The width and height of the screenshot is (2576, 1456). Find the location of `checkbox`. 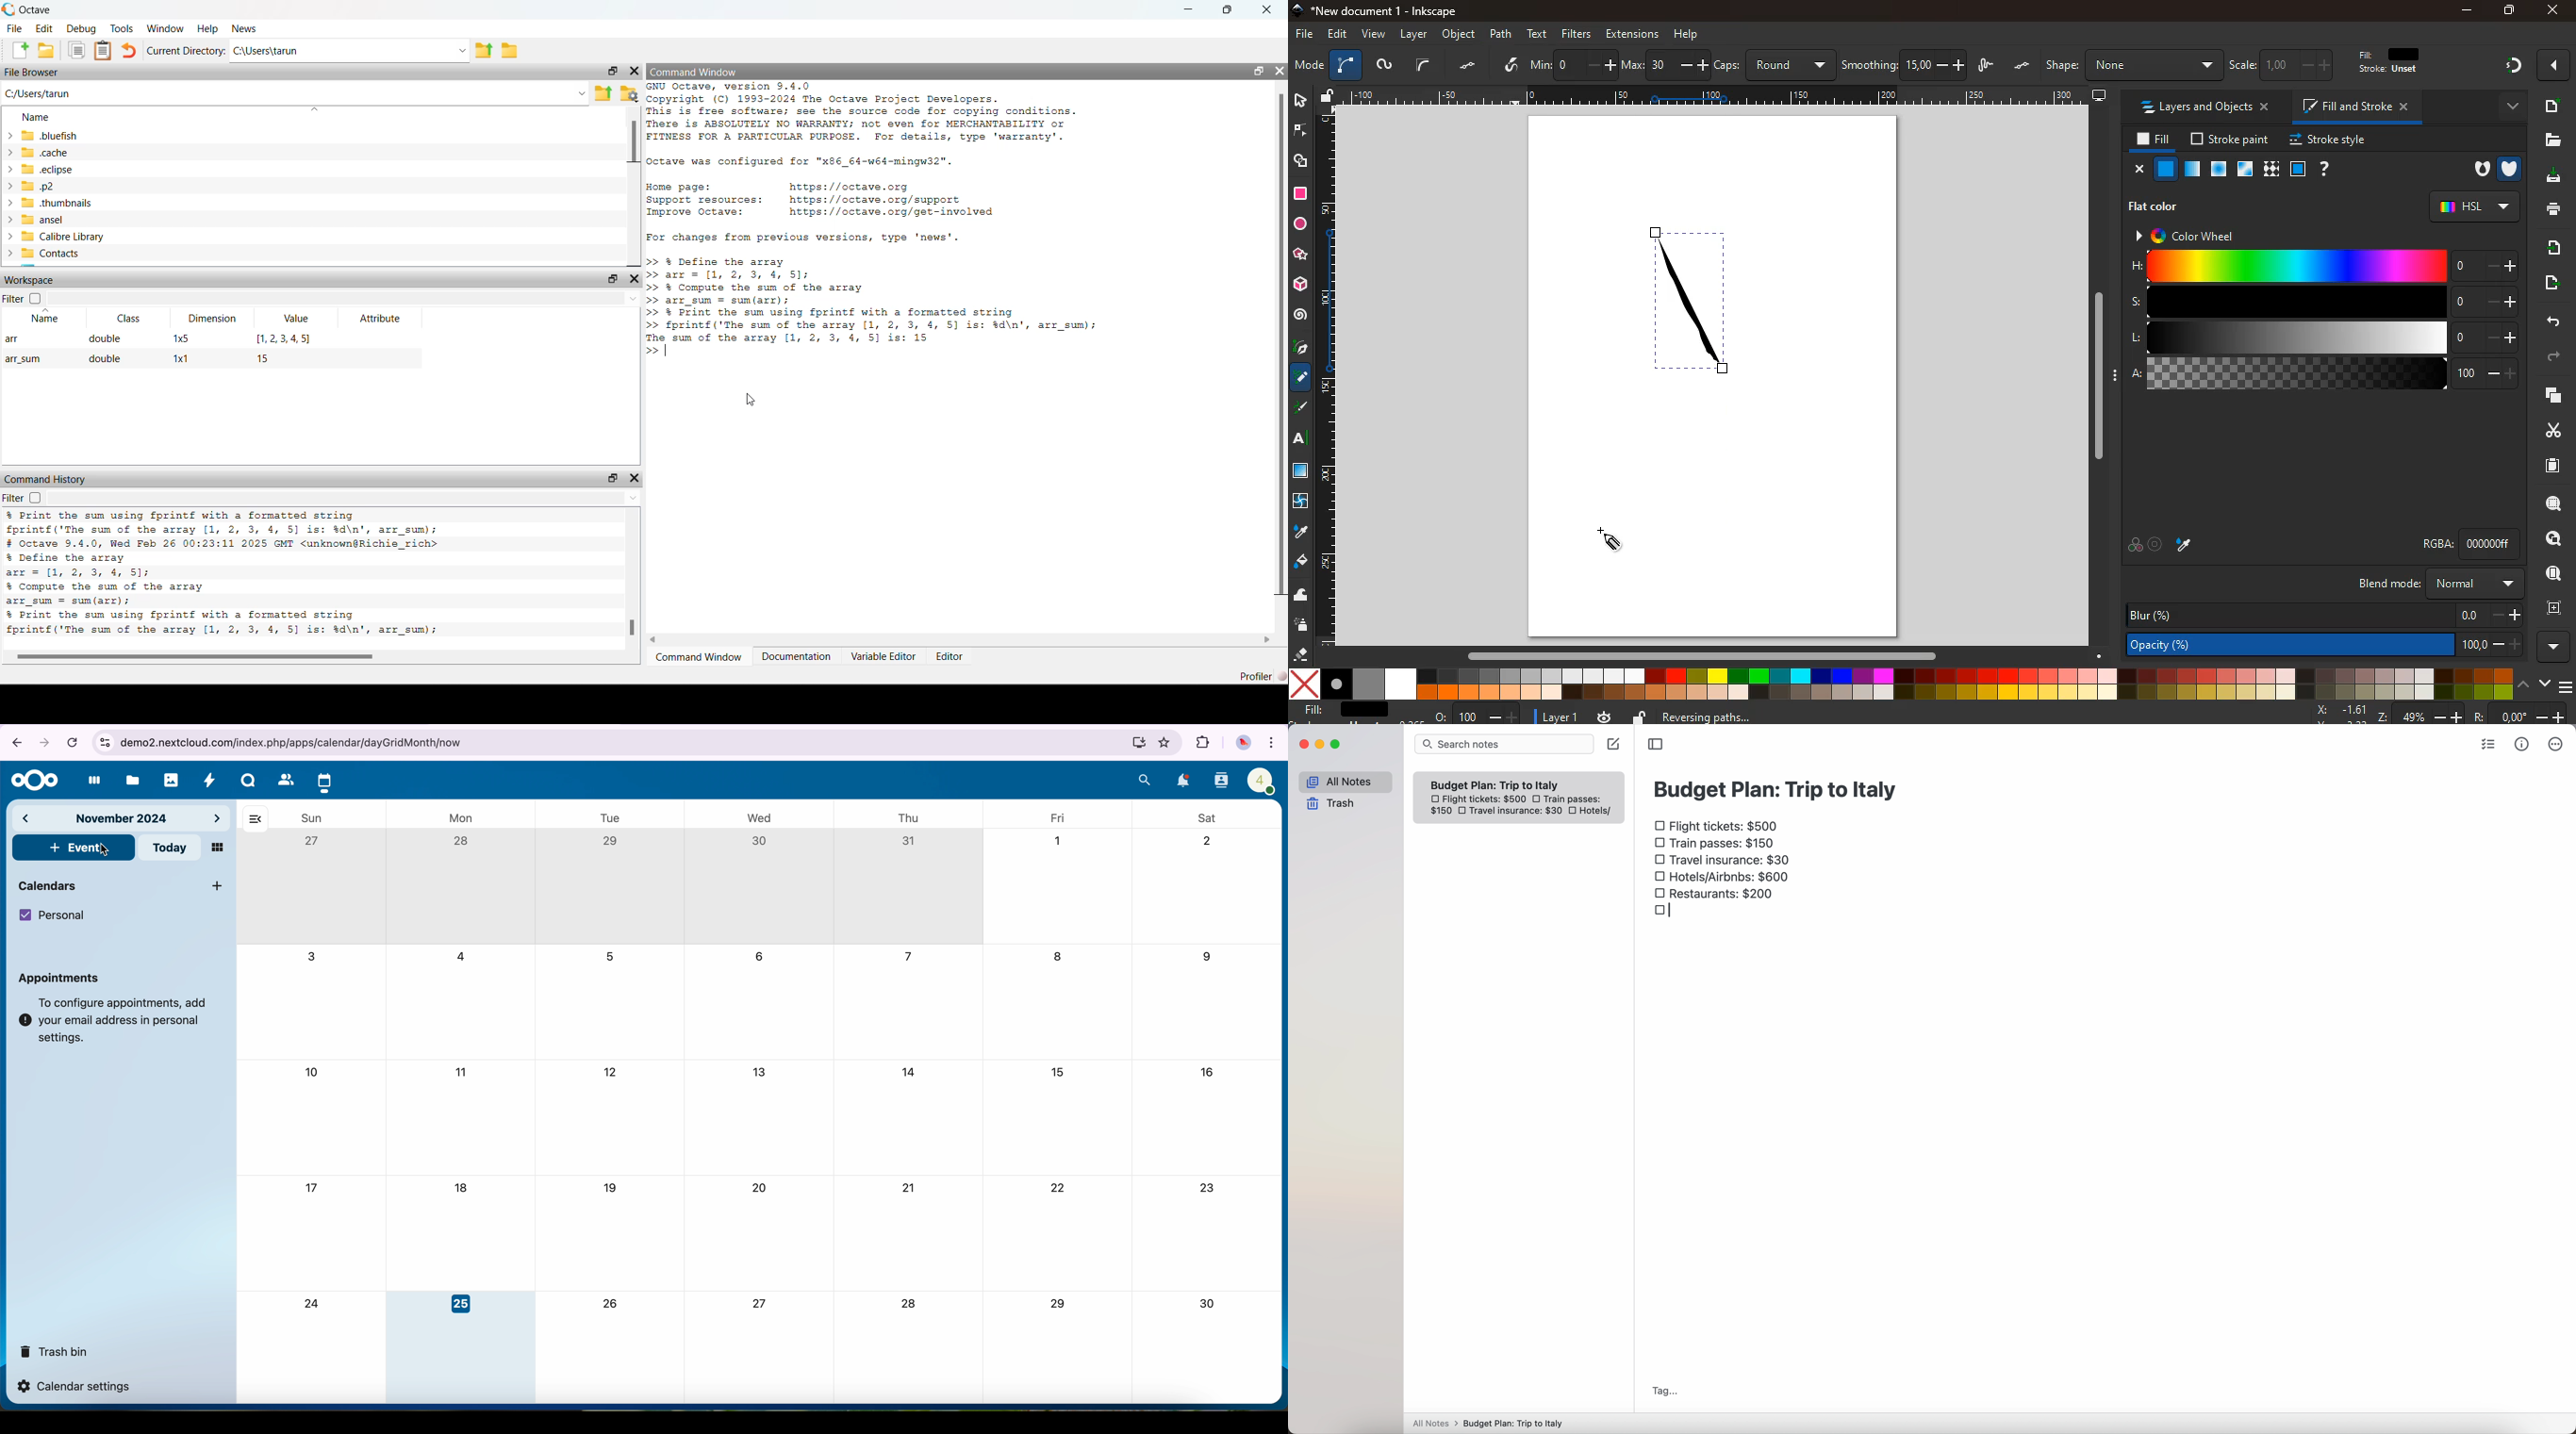

checkbox is located at coordinates (1666, 910).